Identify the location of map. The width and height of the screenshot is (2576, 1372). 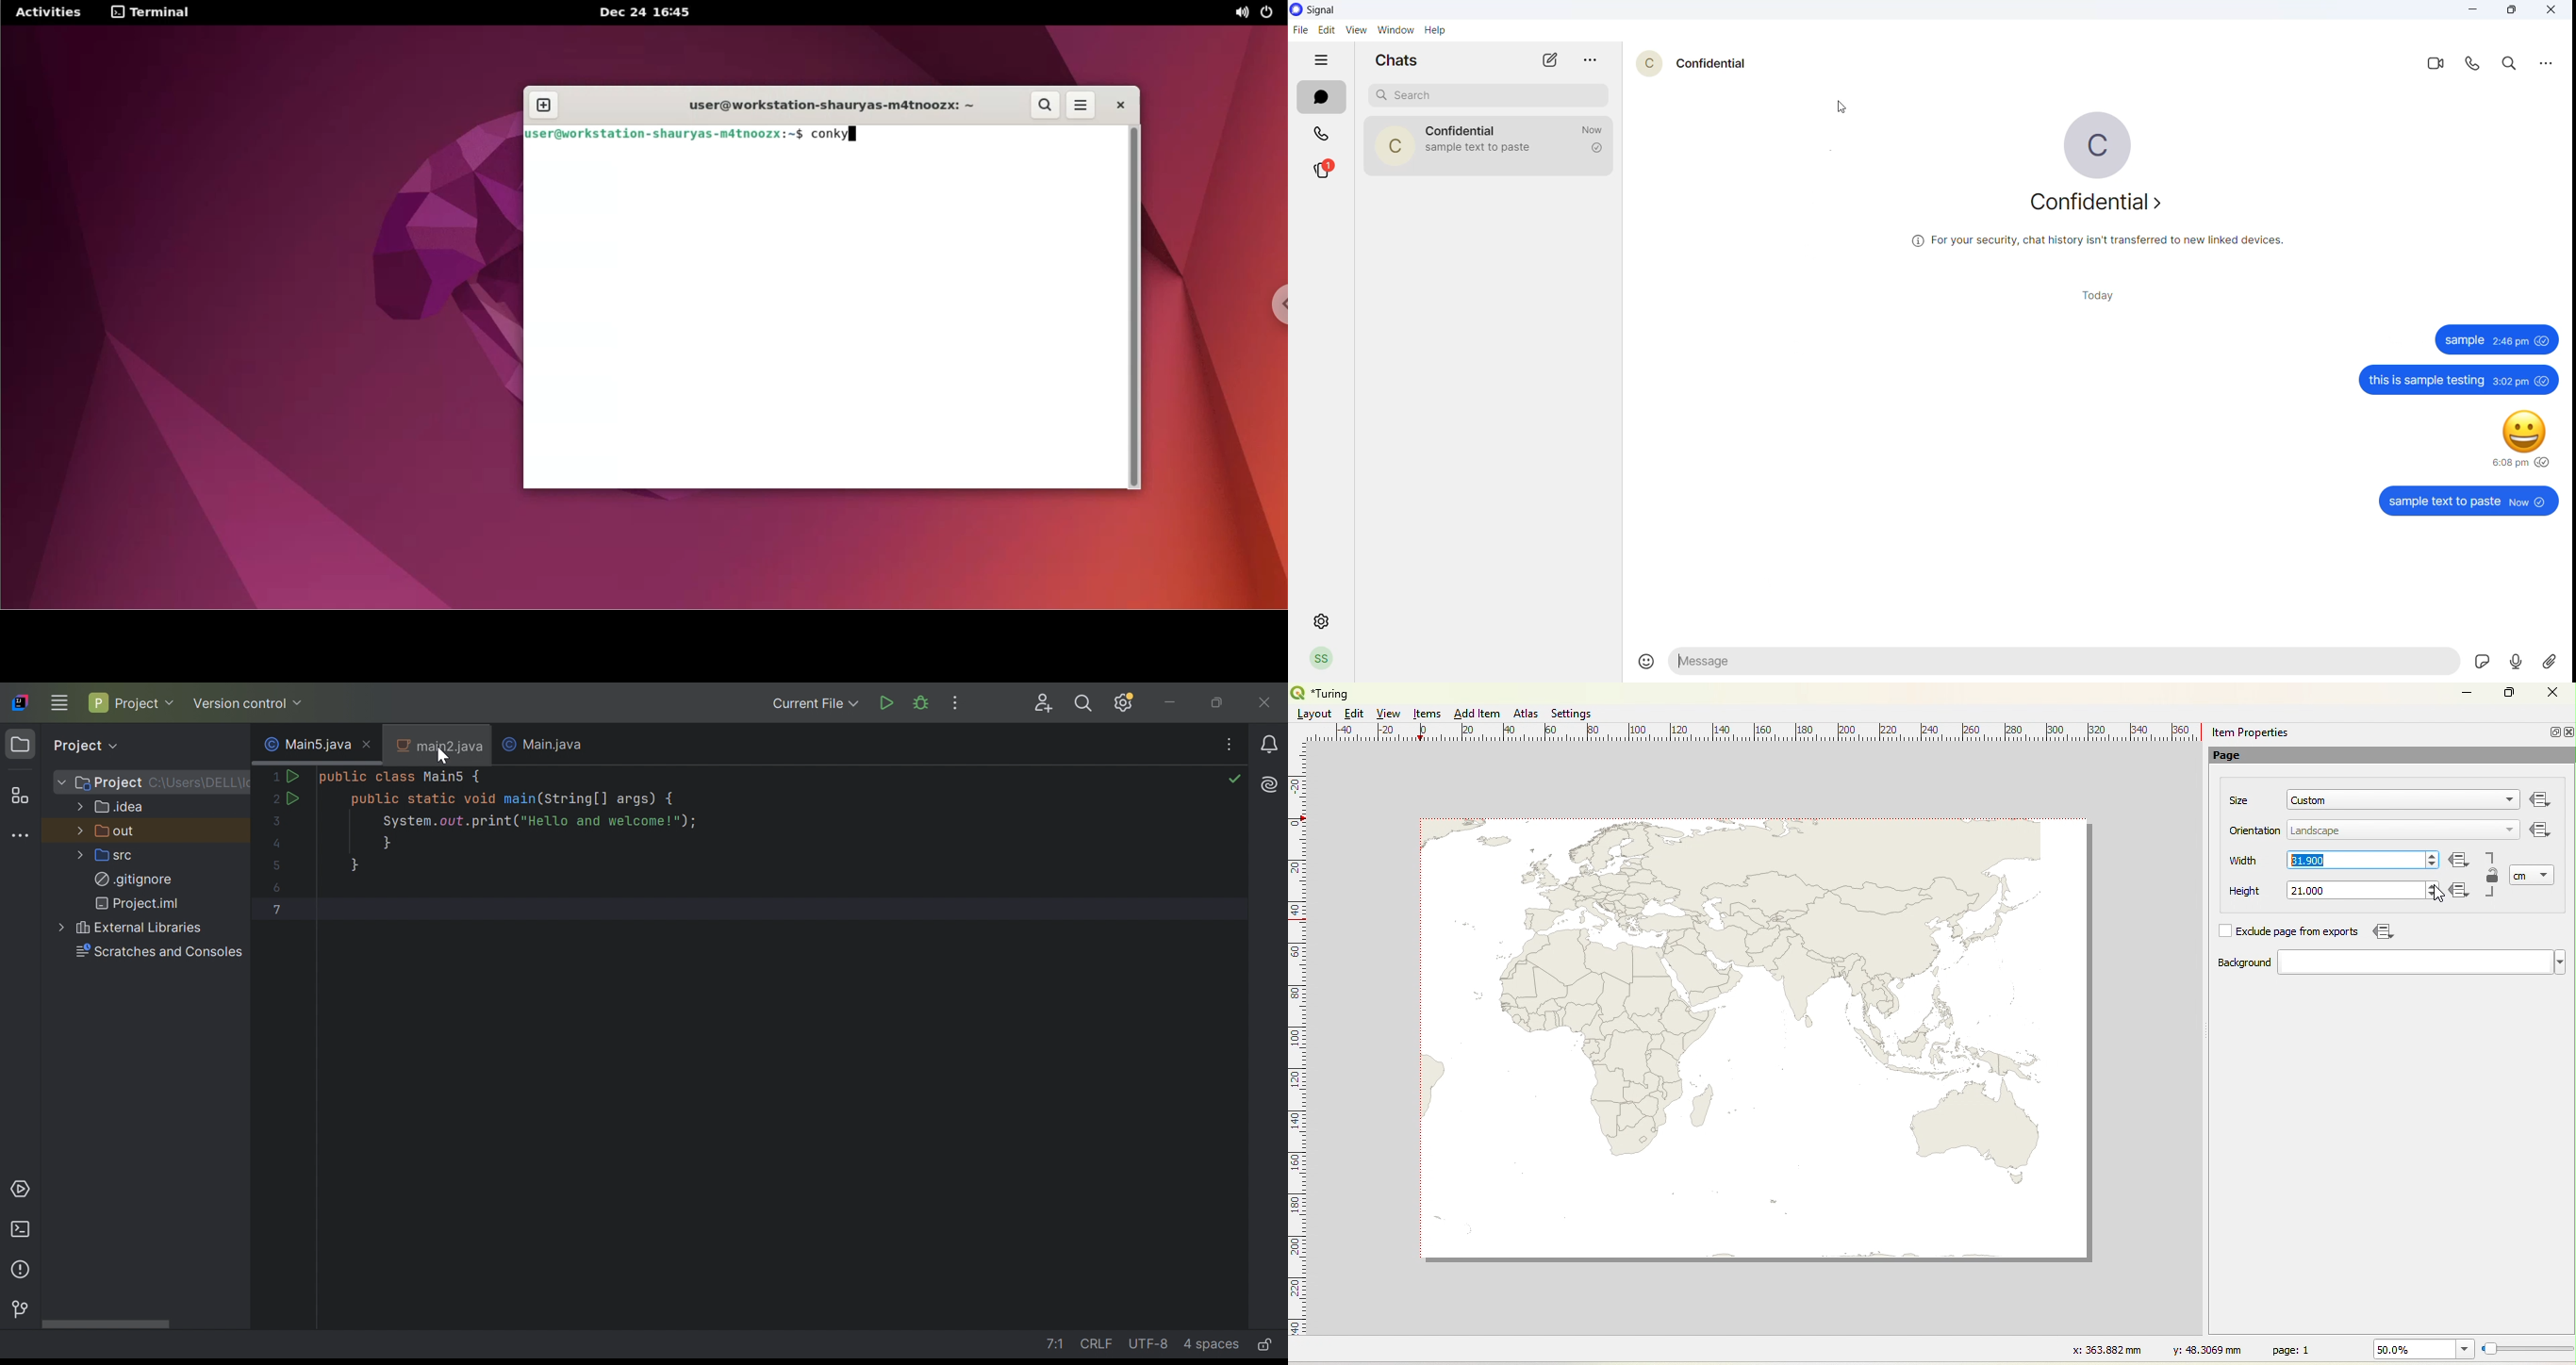
(1753, 1038).